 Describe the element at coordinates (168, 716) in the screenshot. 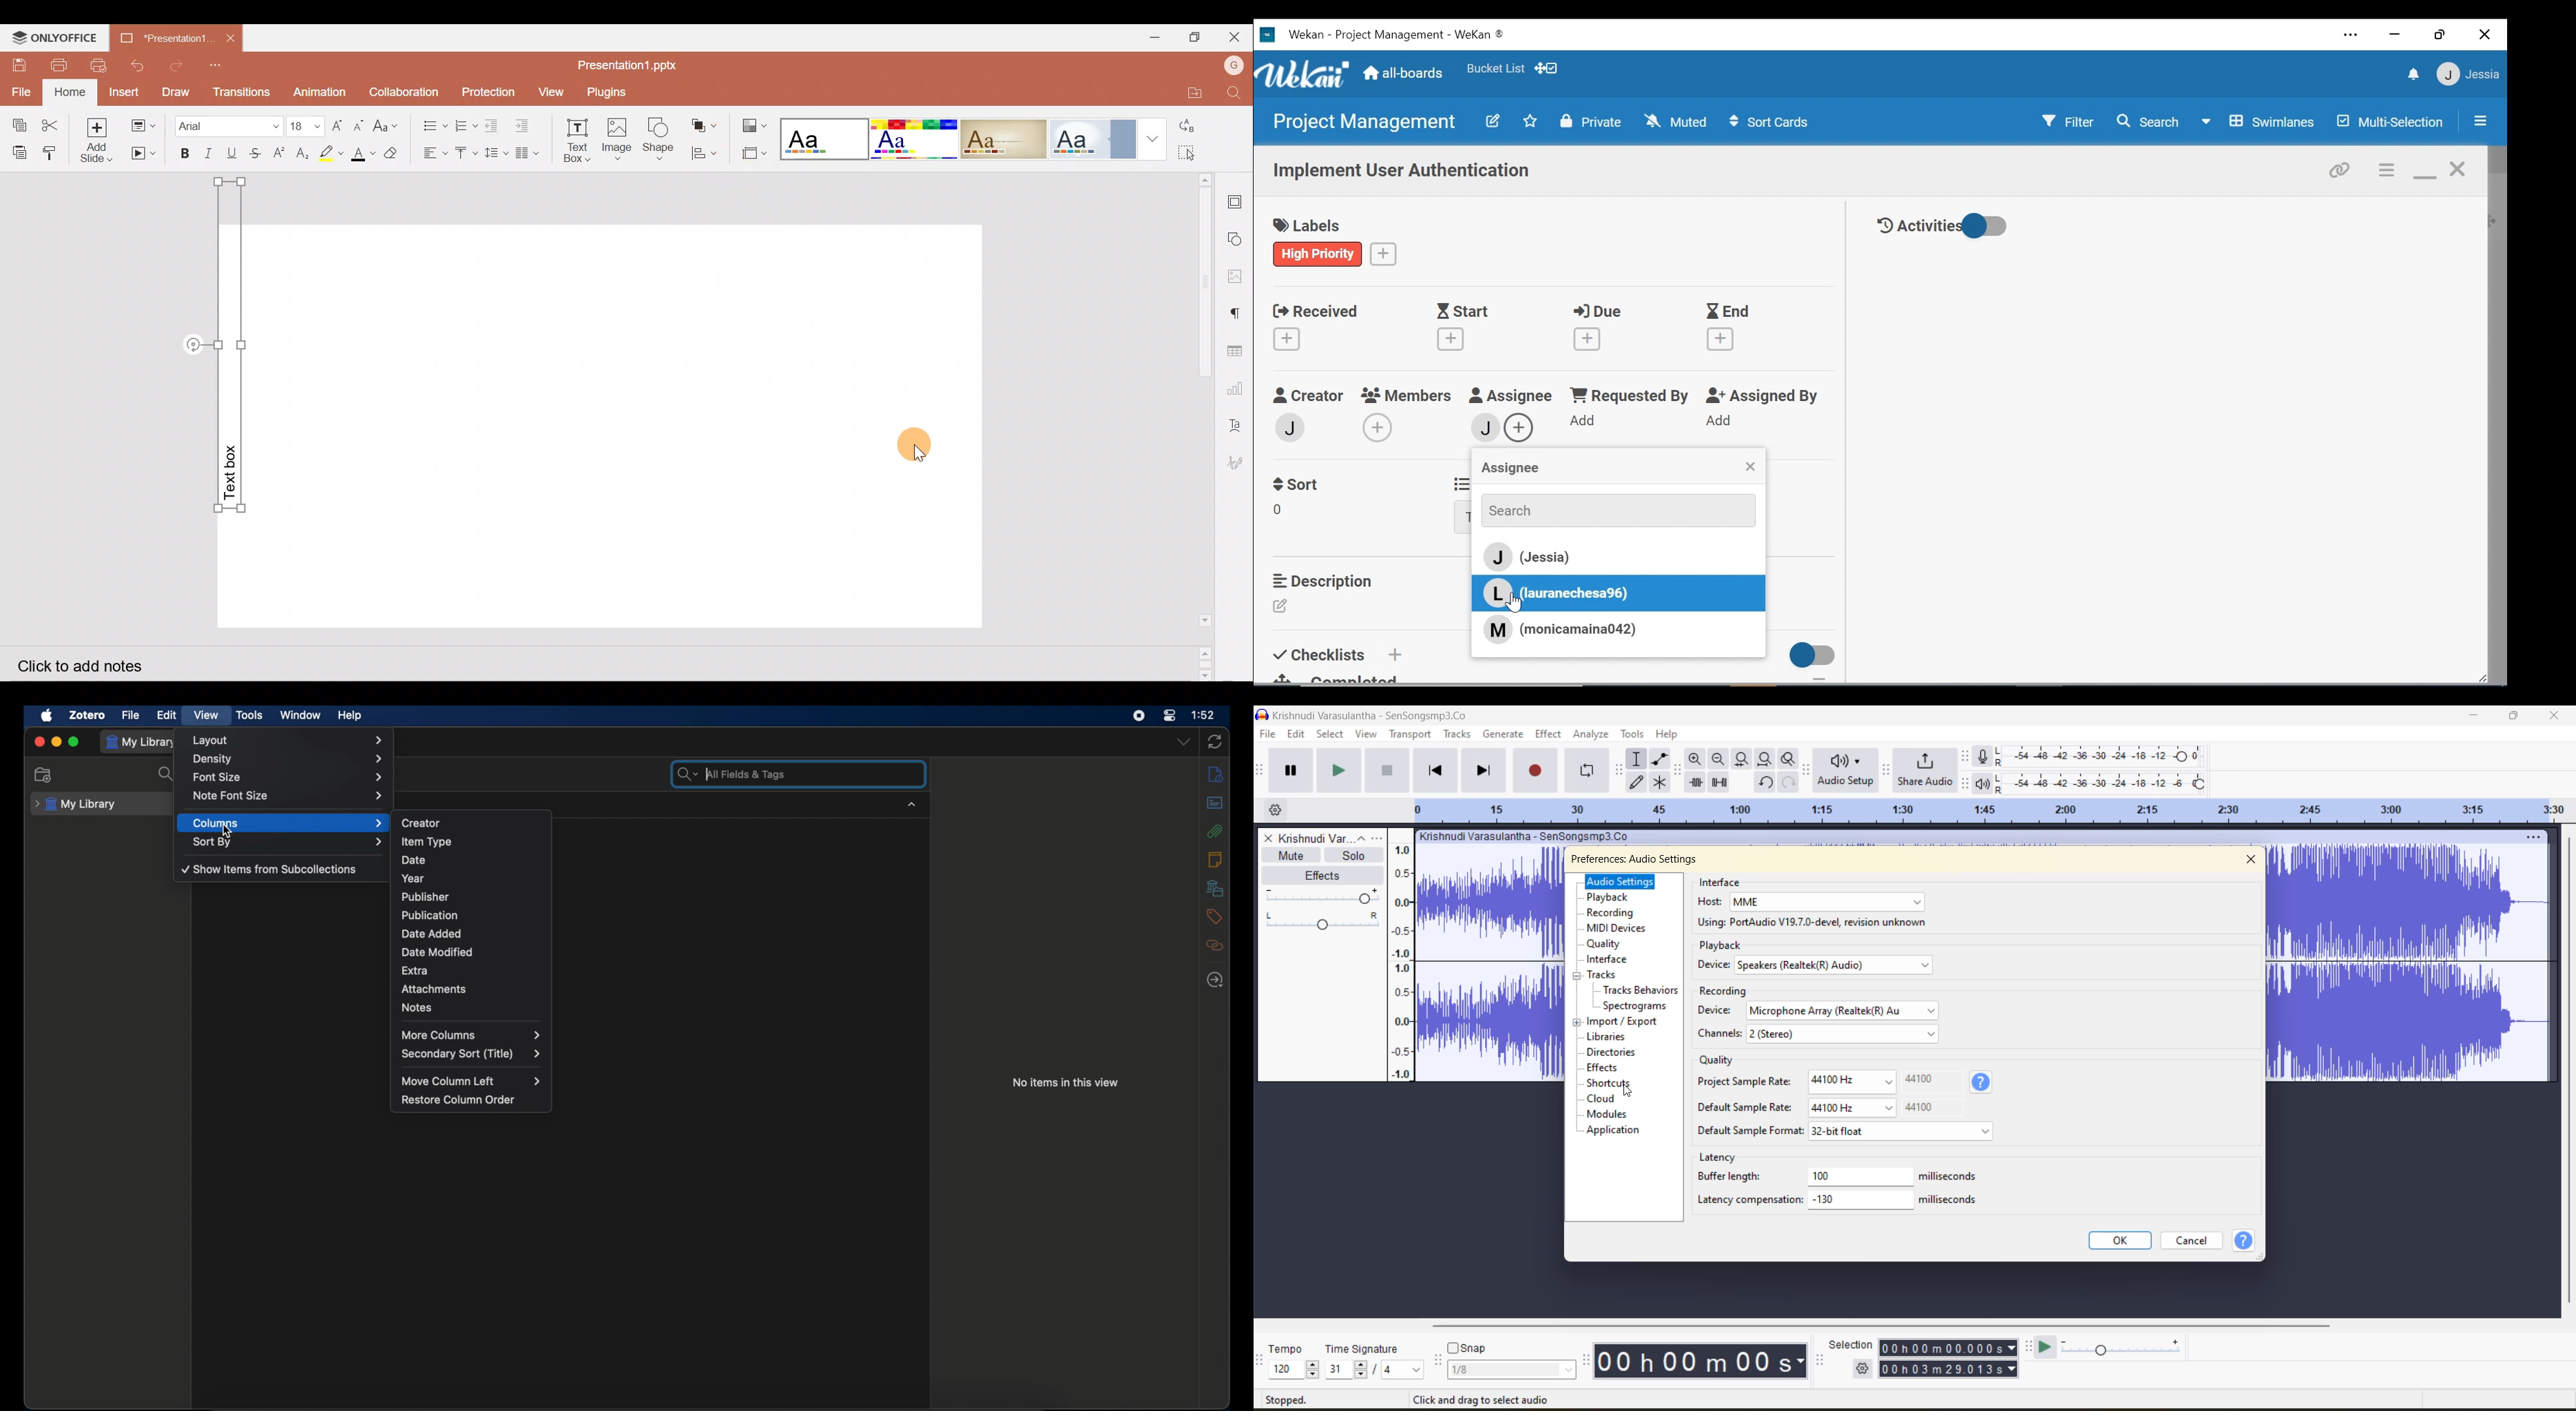

I see `edit` at that location.